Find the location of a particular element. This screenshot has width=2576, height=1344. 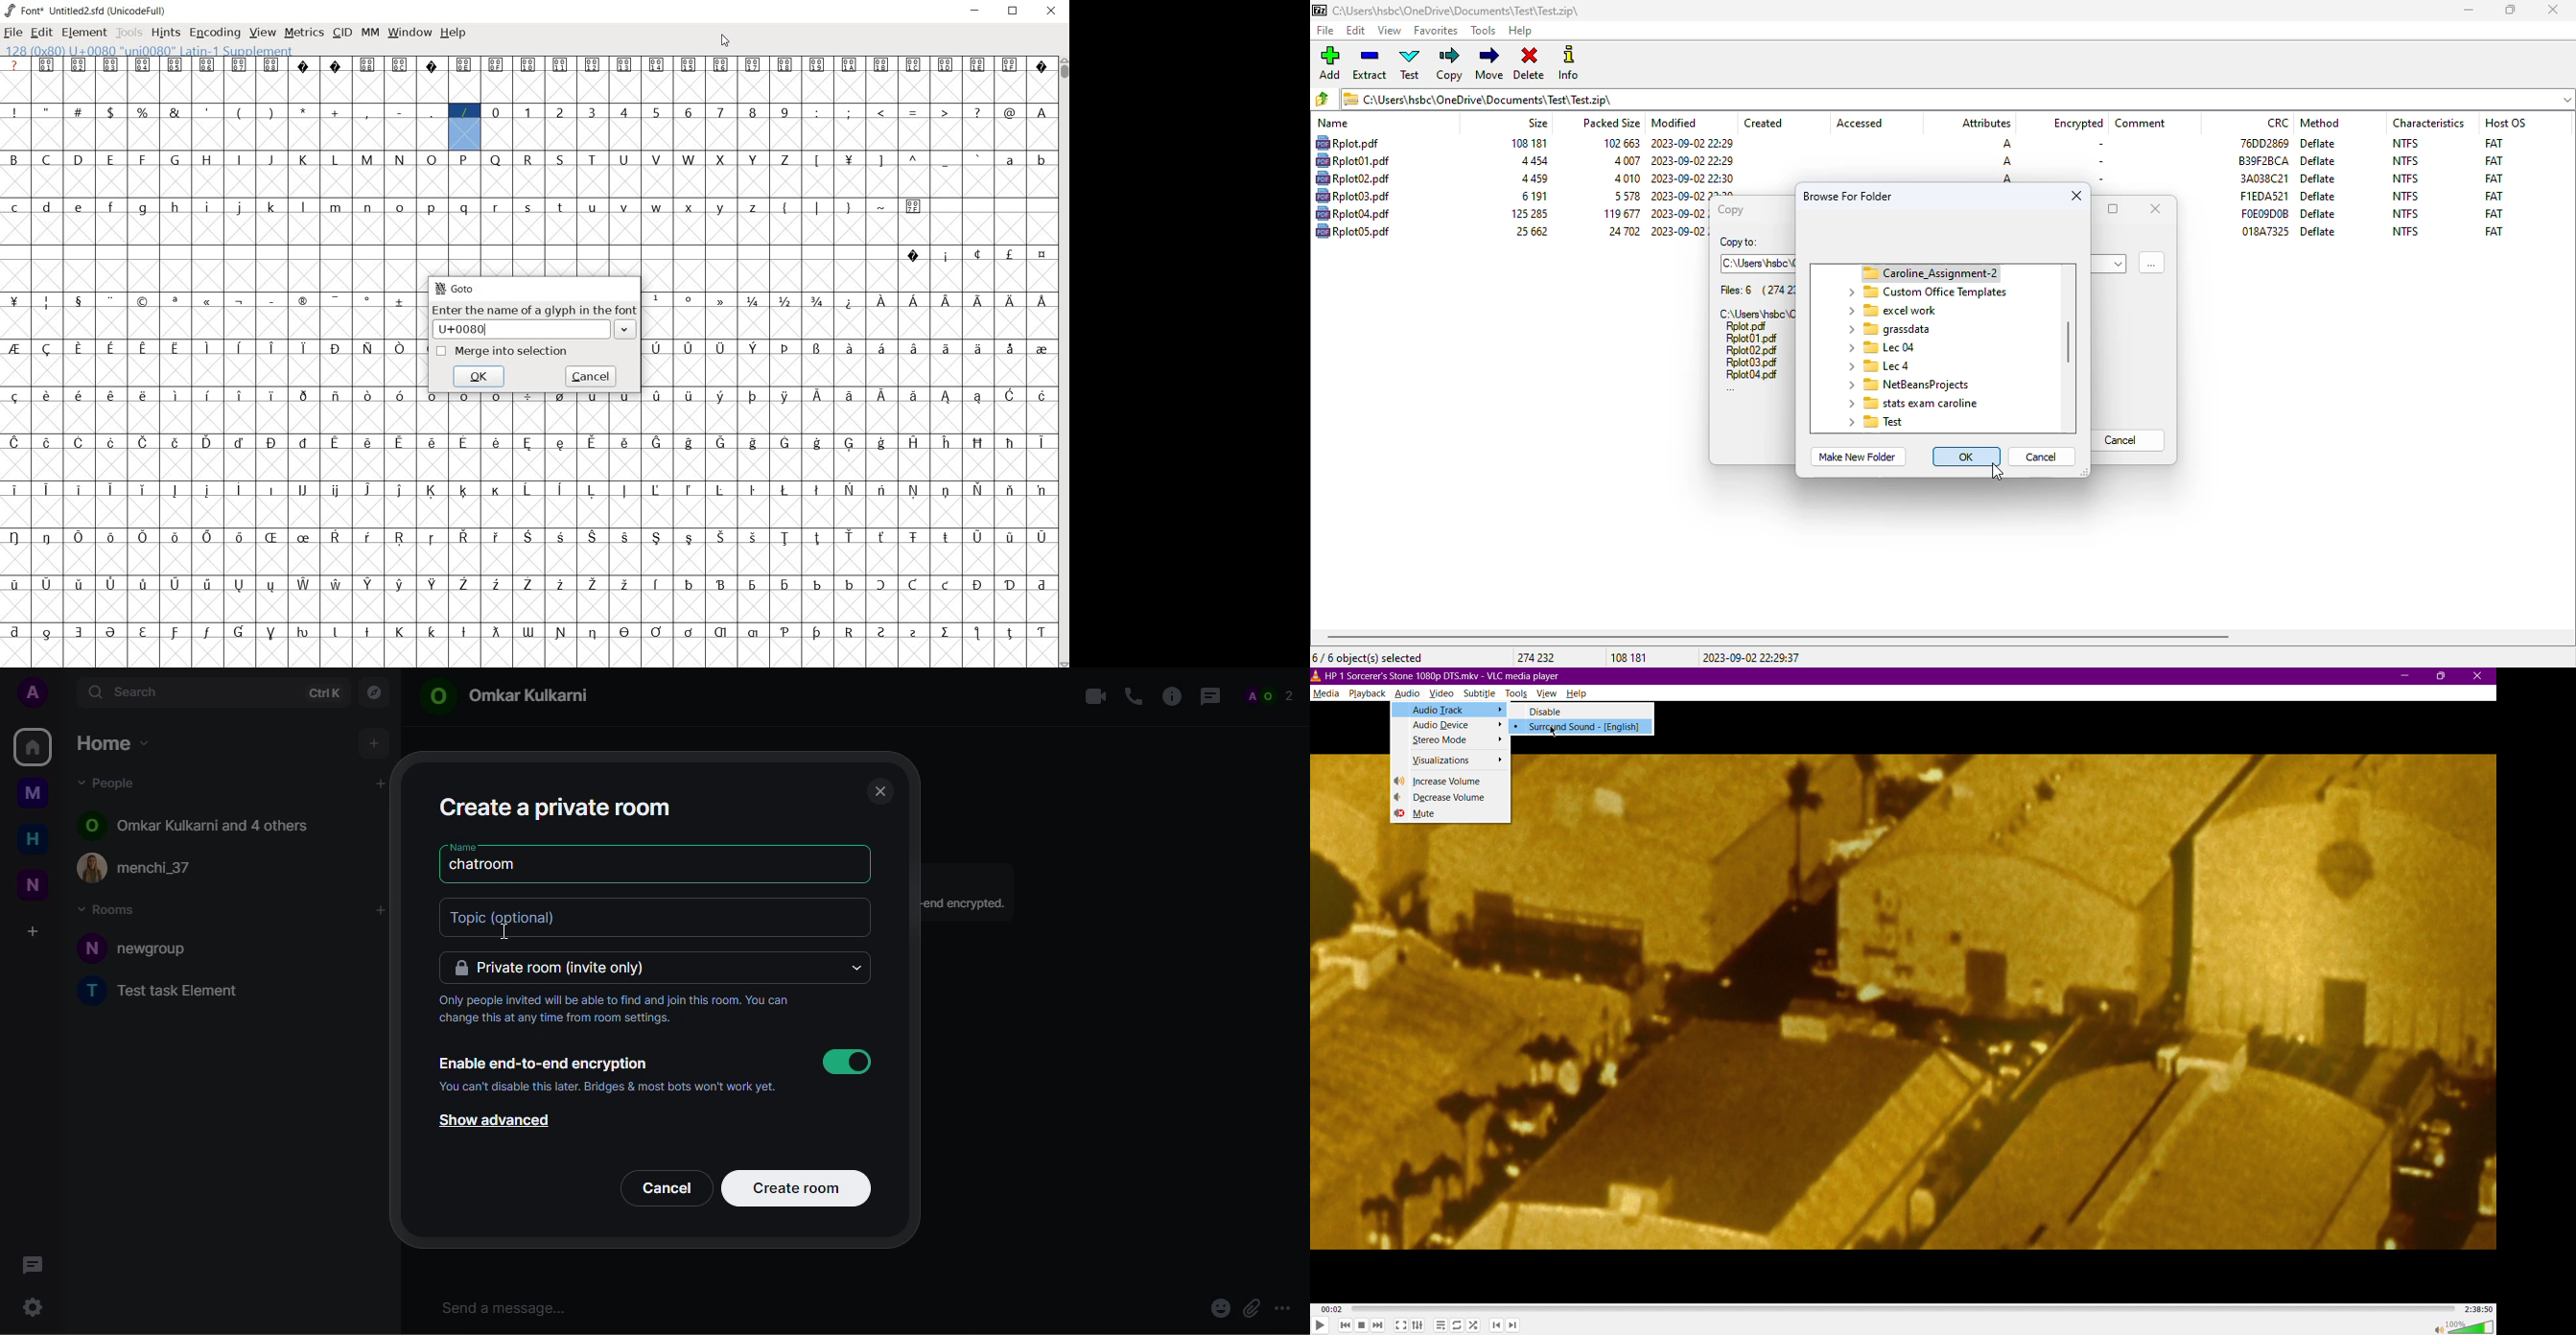

glyph is located at coordinates (496, 65).